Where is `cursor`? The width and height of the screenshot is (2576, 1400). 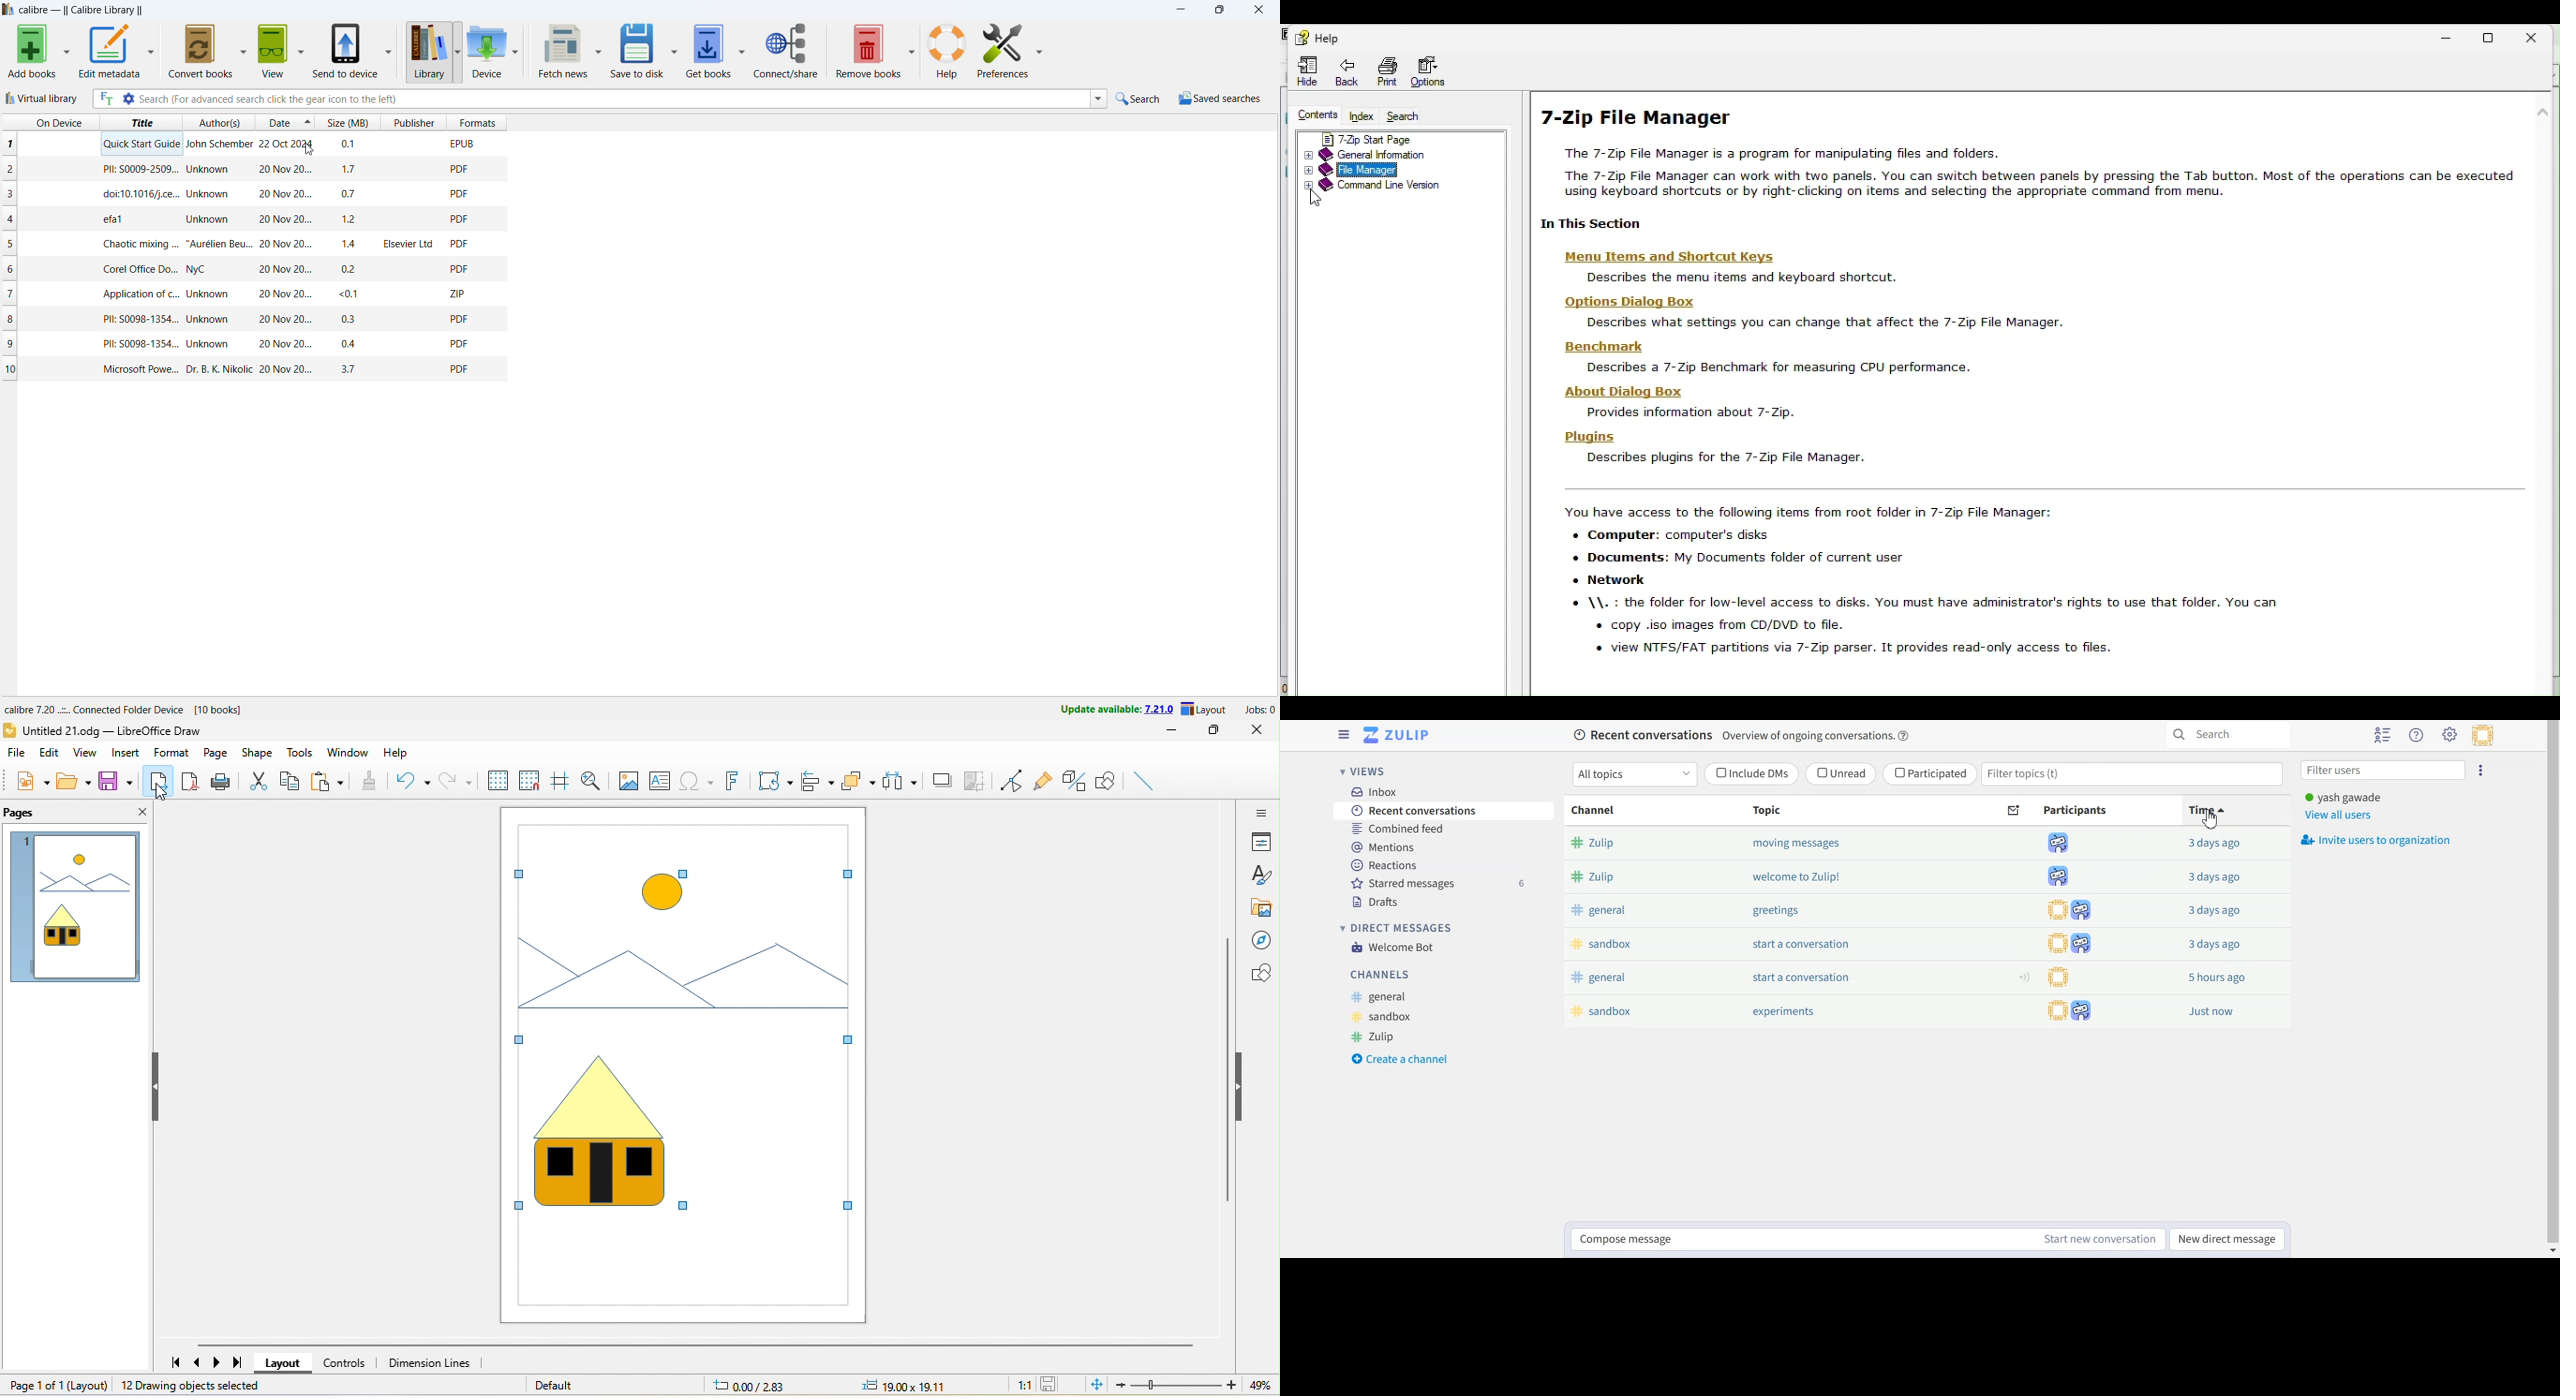
cursor is located at coordinates (308, 149).